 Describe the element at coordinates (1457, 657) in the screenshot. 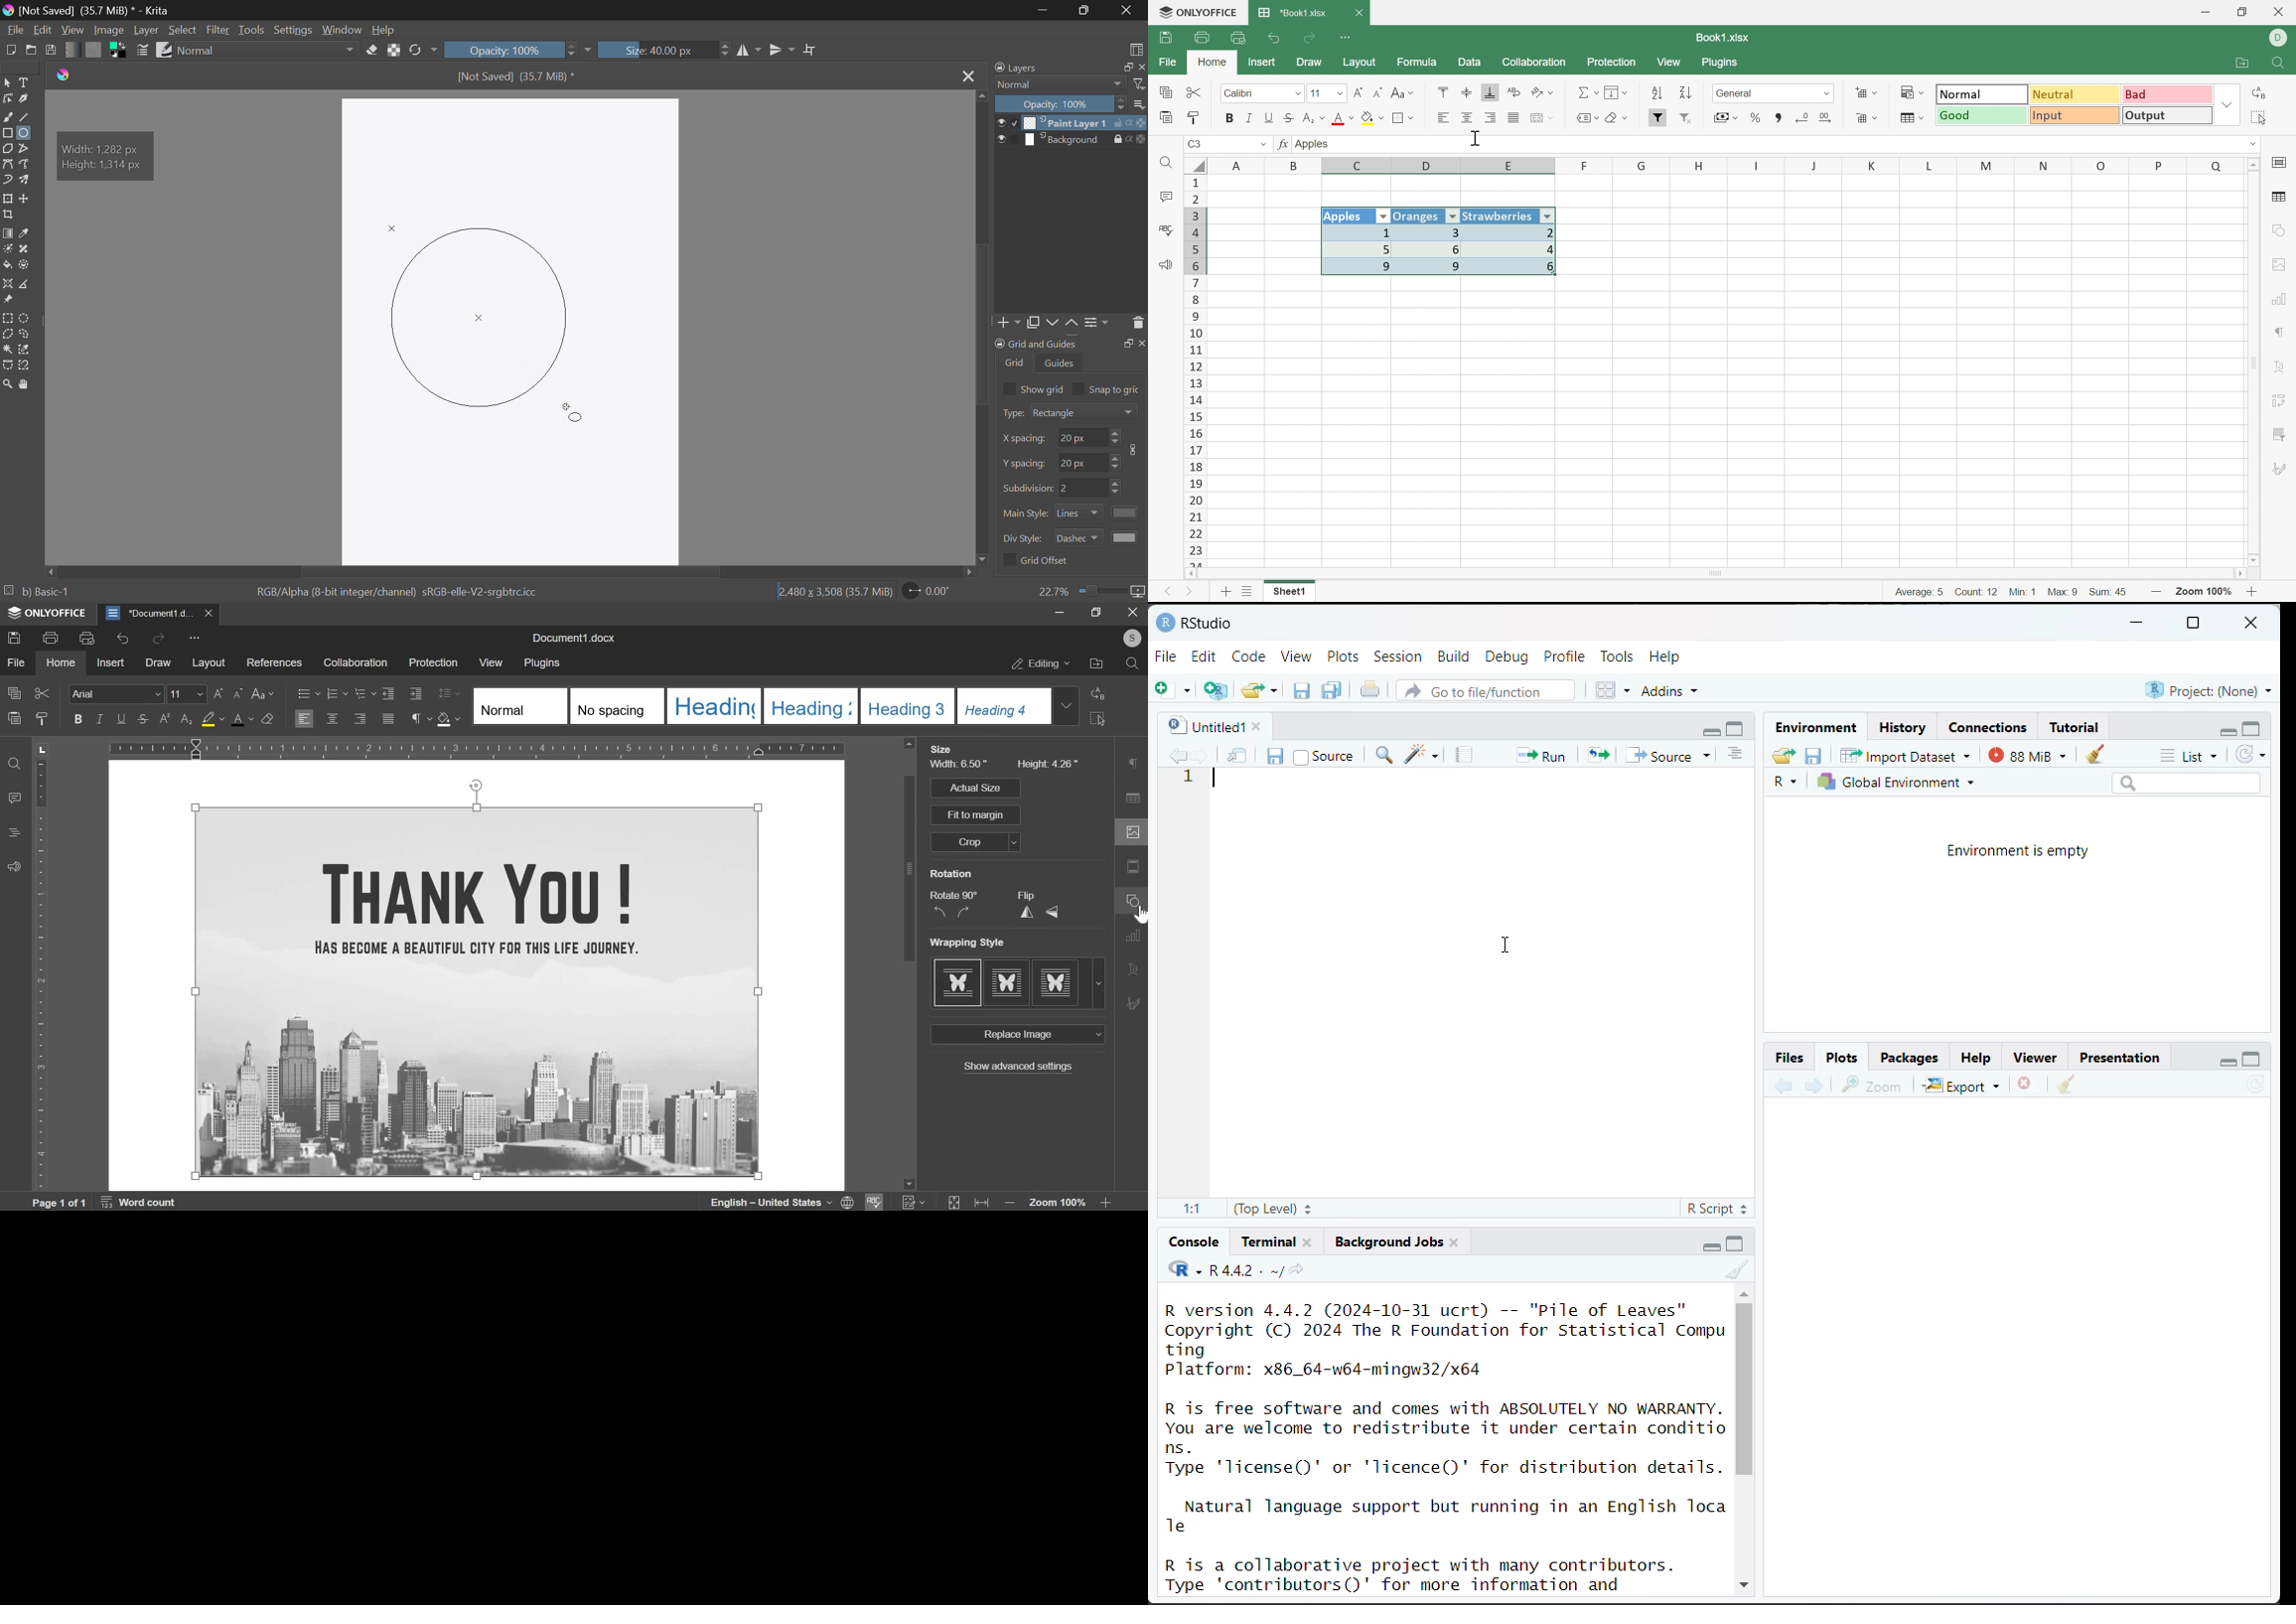

I see `Build` at that location.